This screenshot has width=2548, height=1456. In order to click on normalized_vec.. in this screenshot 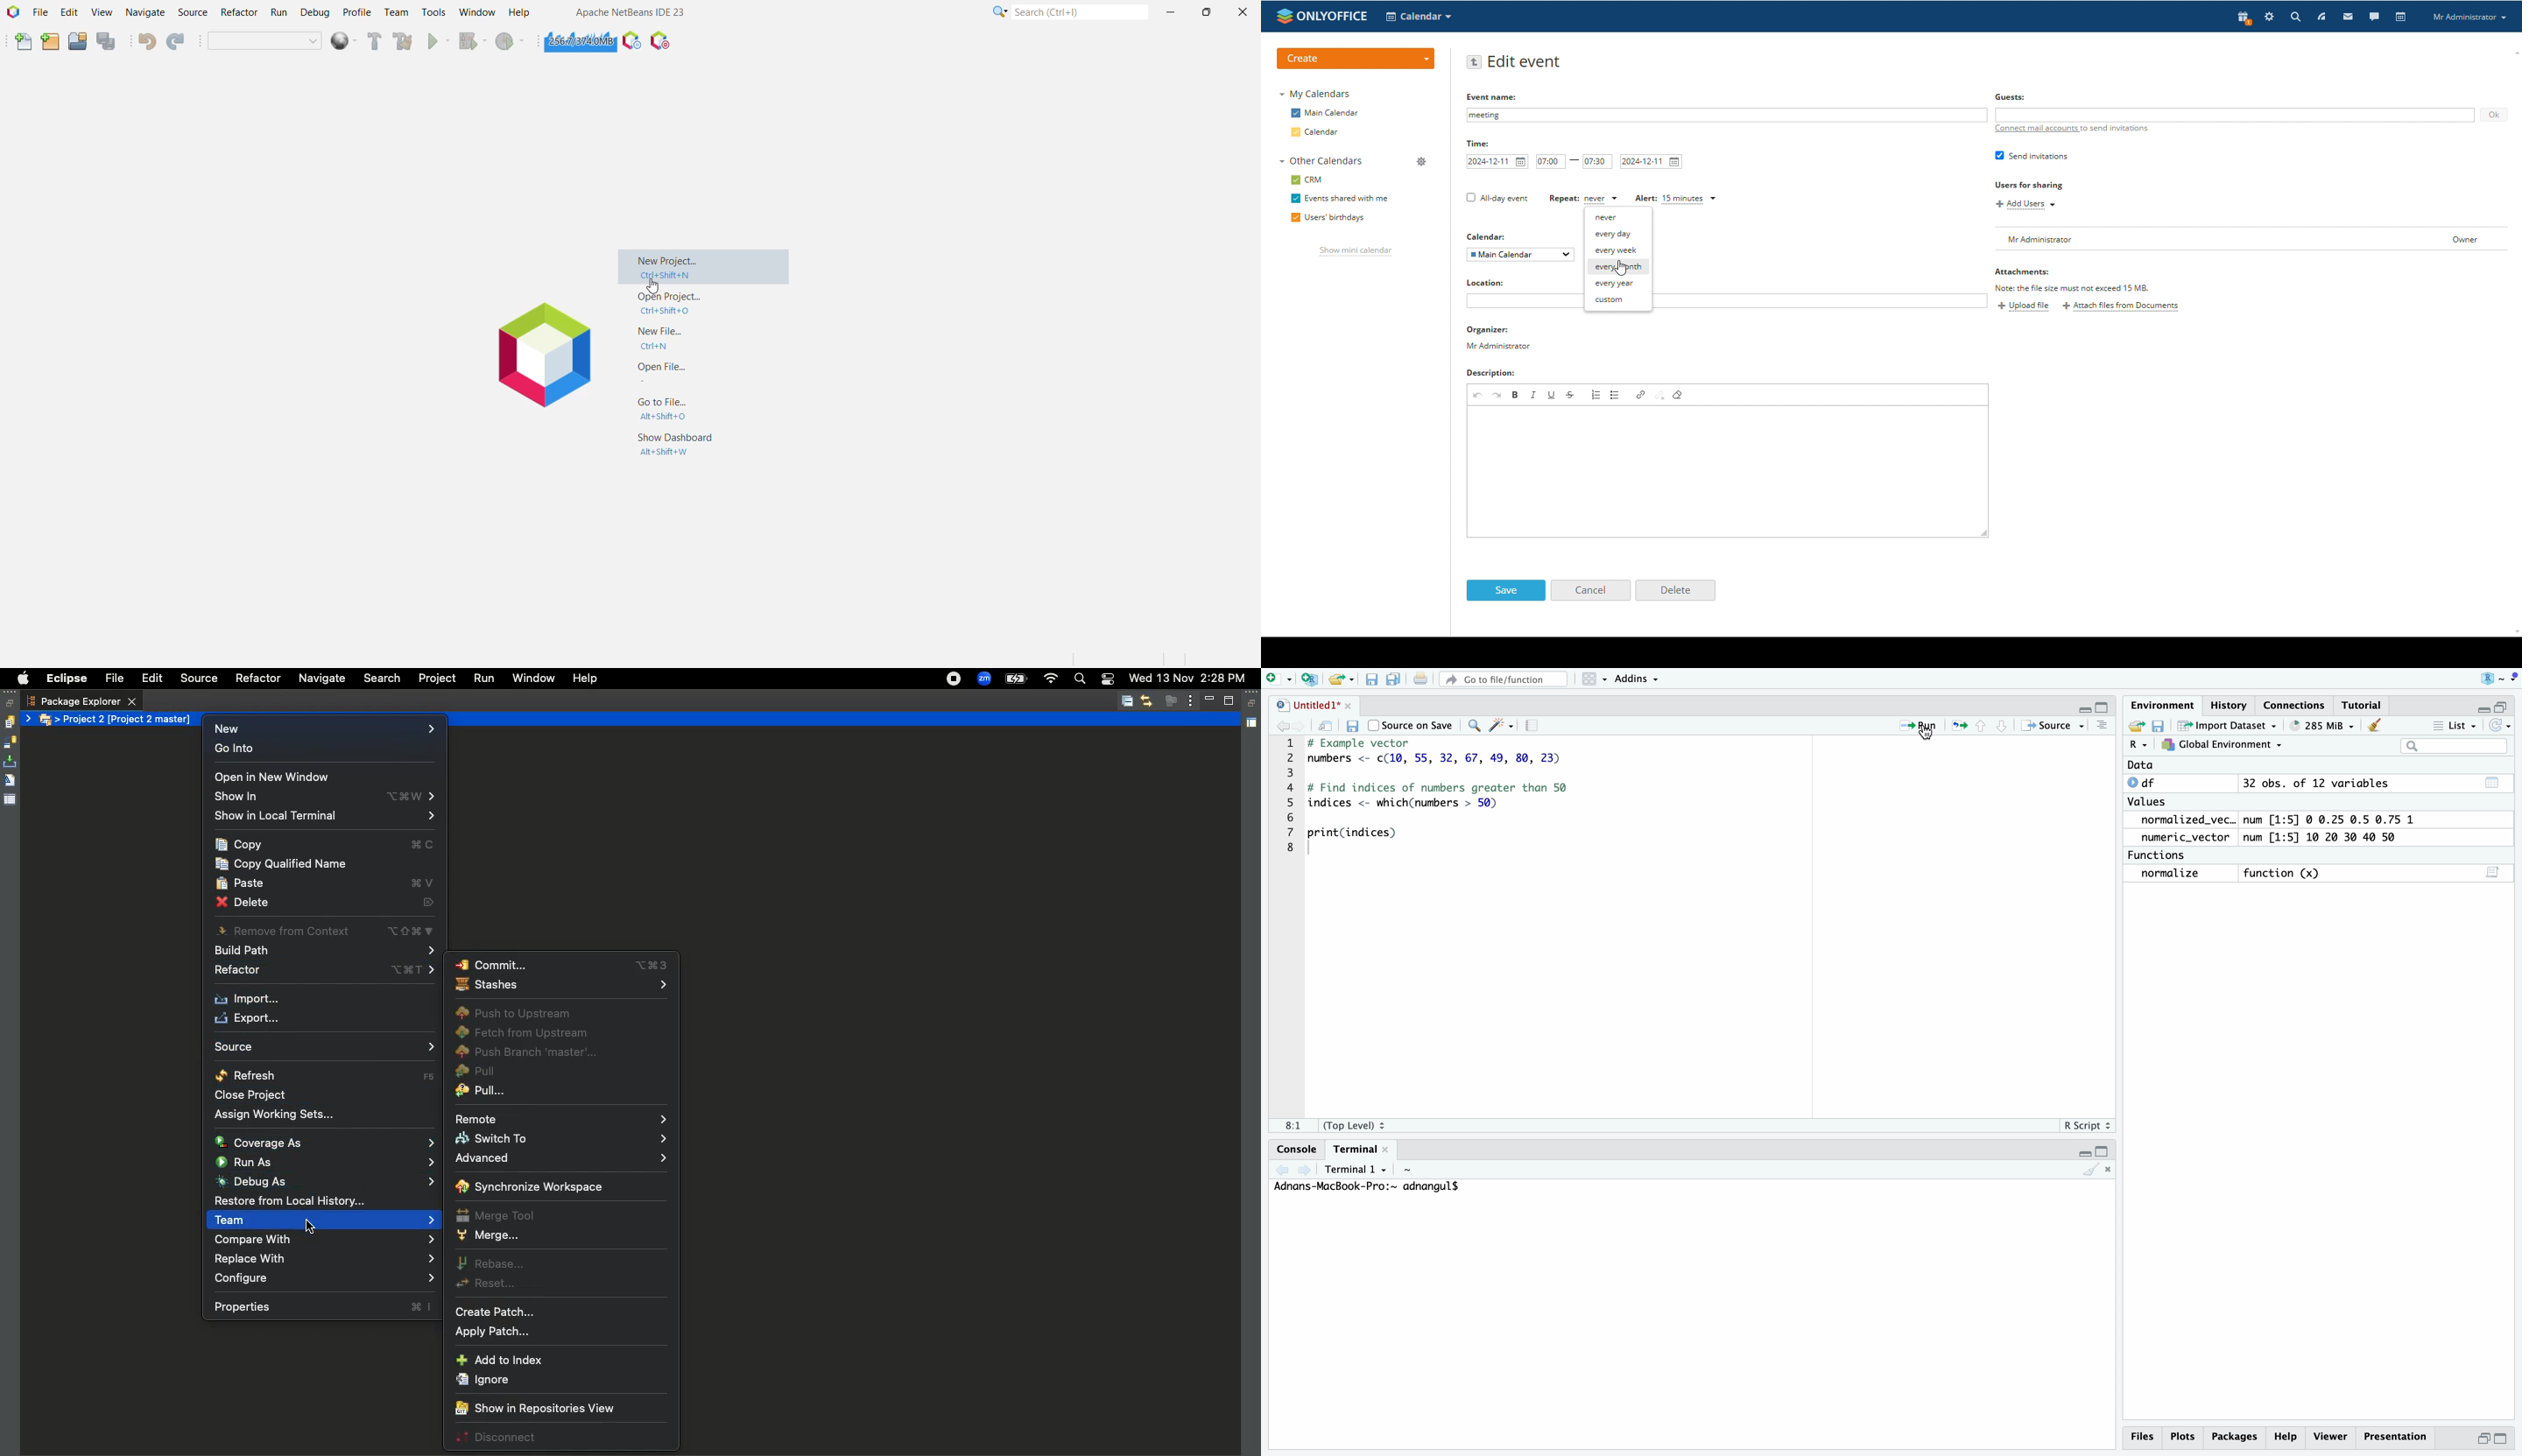, I will do `click(2184, 820)`.